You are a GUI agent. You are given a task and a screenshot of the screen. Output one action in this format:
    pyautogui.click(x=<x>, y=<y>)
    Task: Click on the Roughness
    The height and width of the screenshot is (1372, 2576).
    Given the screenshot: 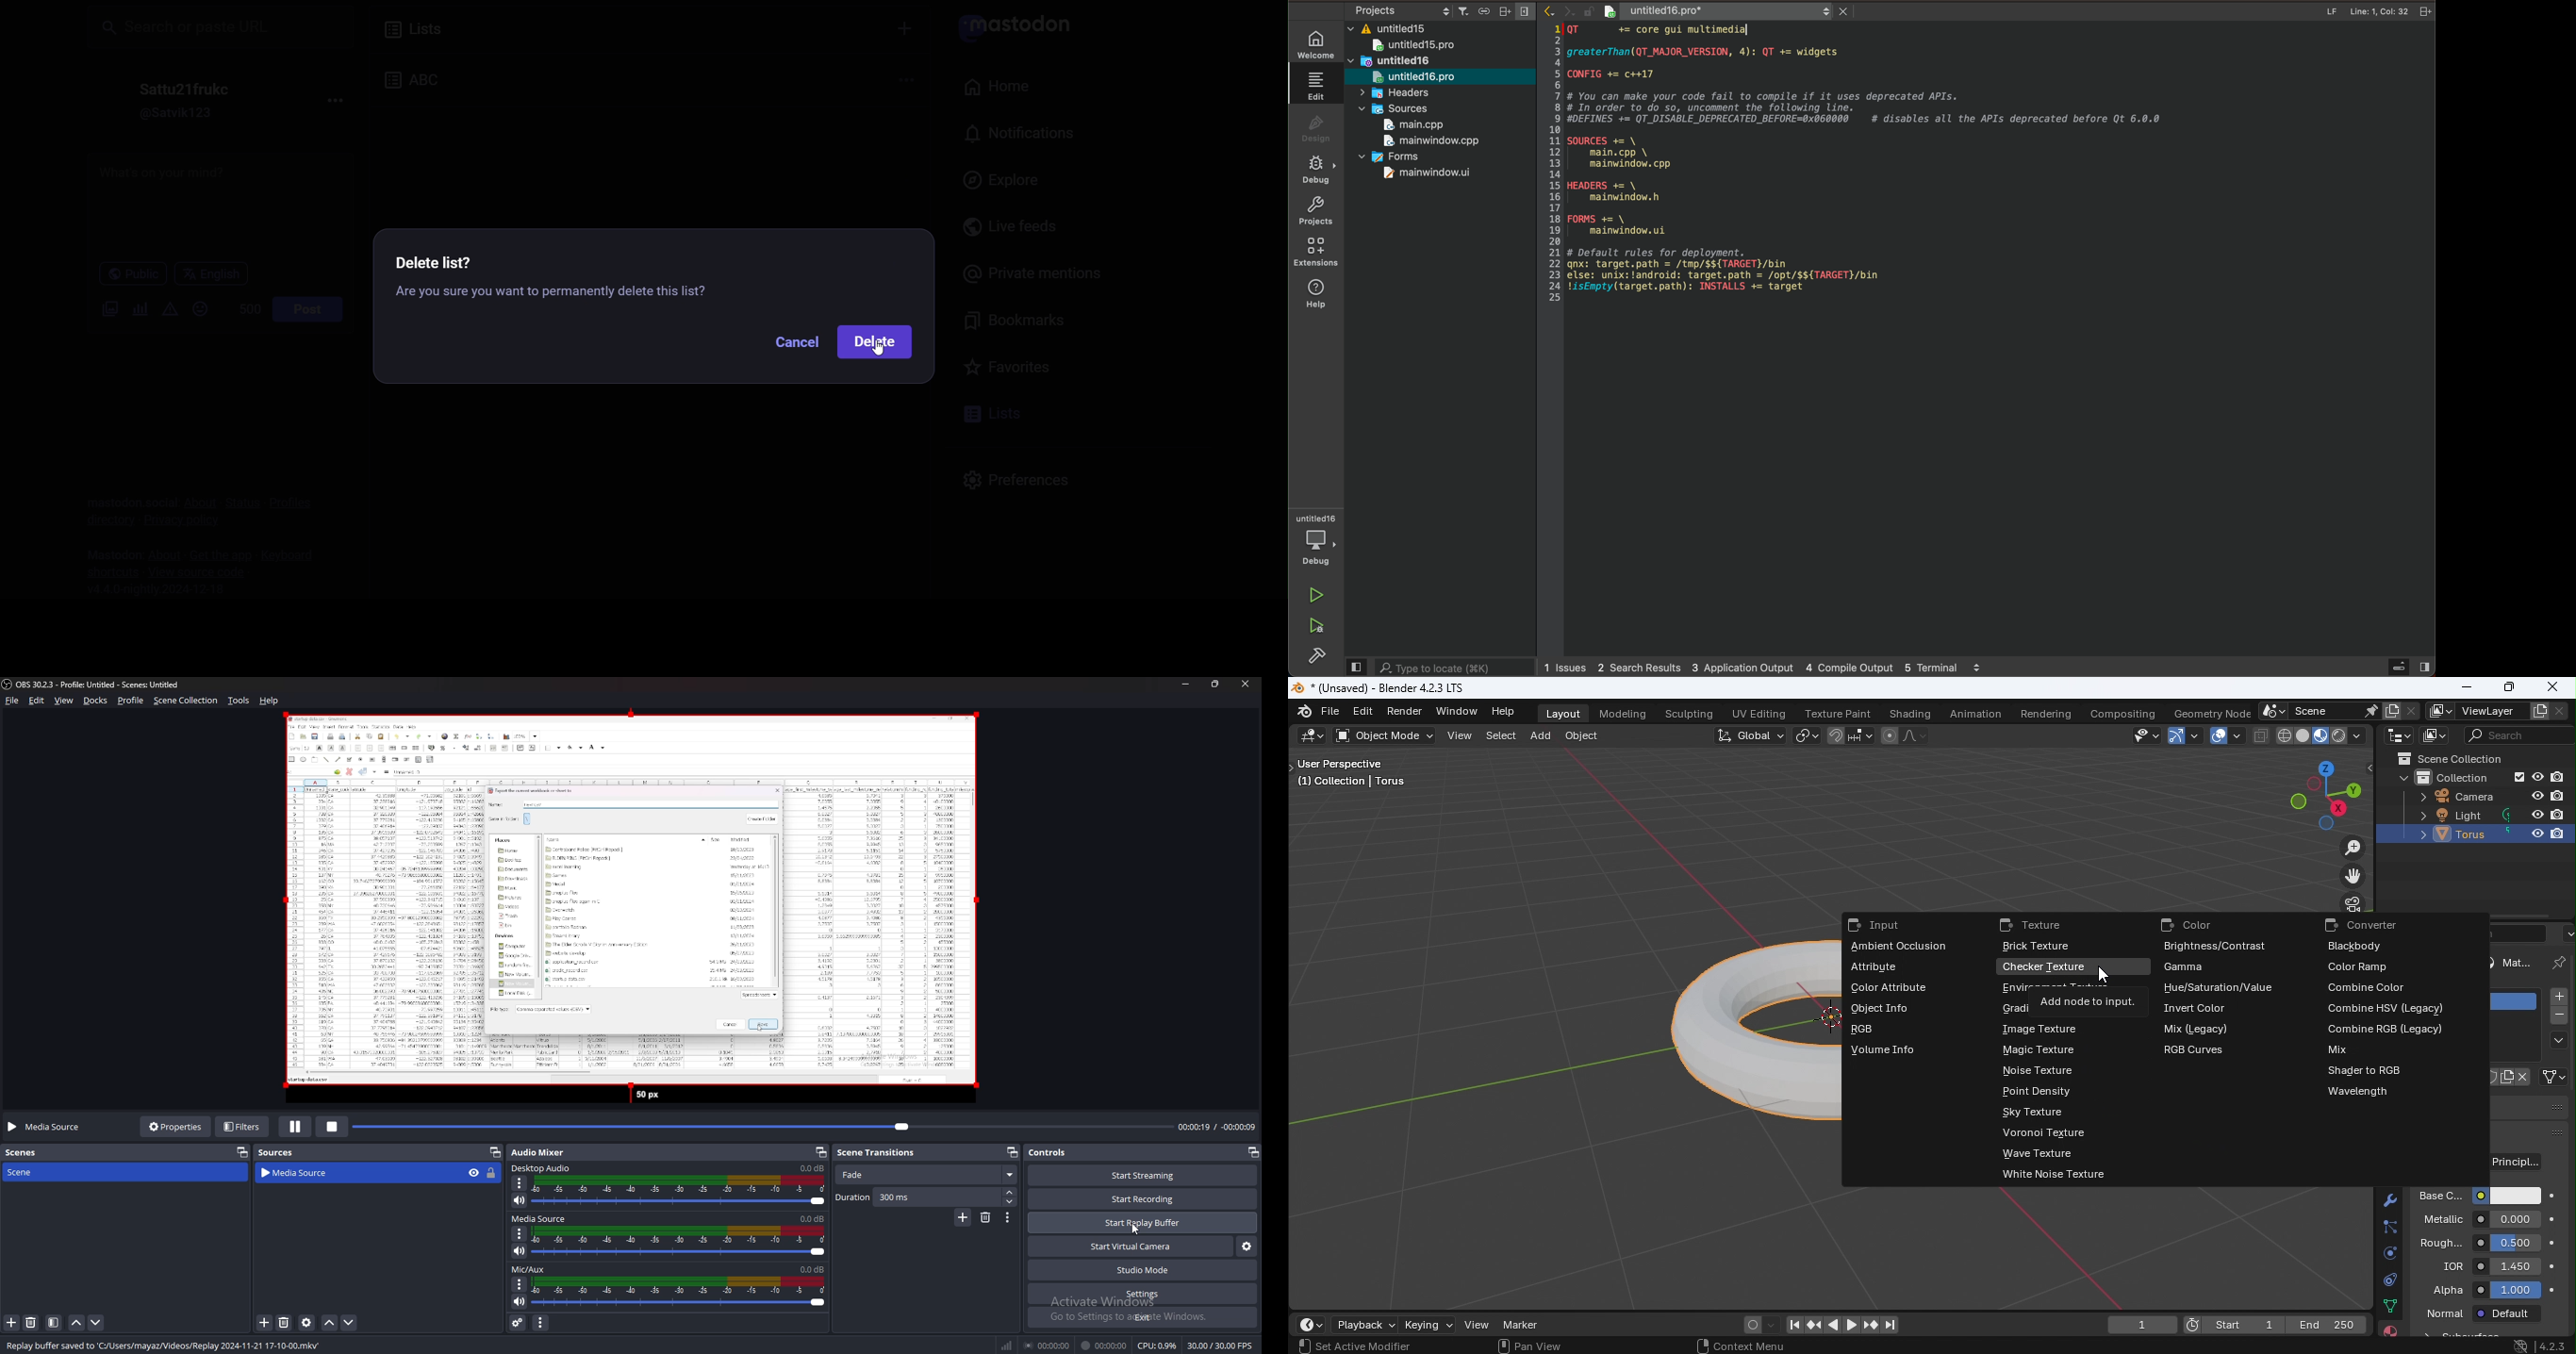 What is the action you would take?
    pyautogui.click(x=2473, y=1244)
    